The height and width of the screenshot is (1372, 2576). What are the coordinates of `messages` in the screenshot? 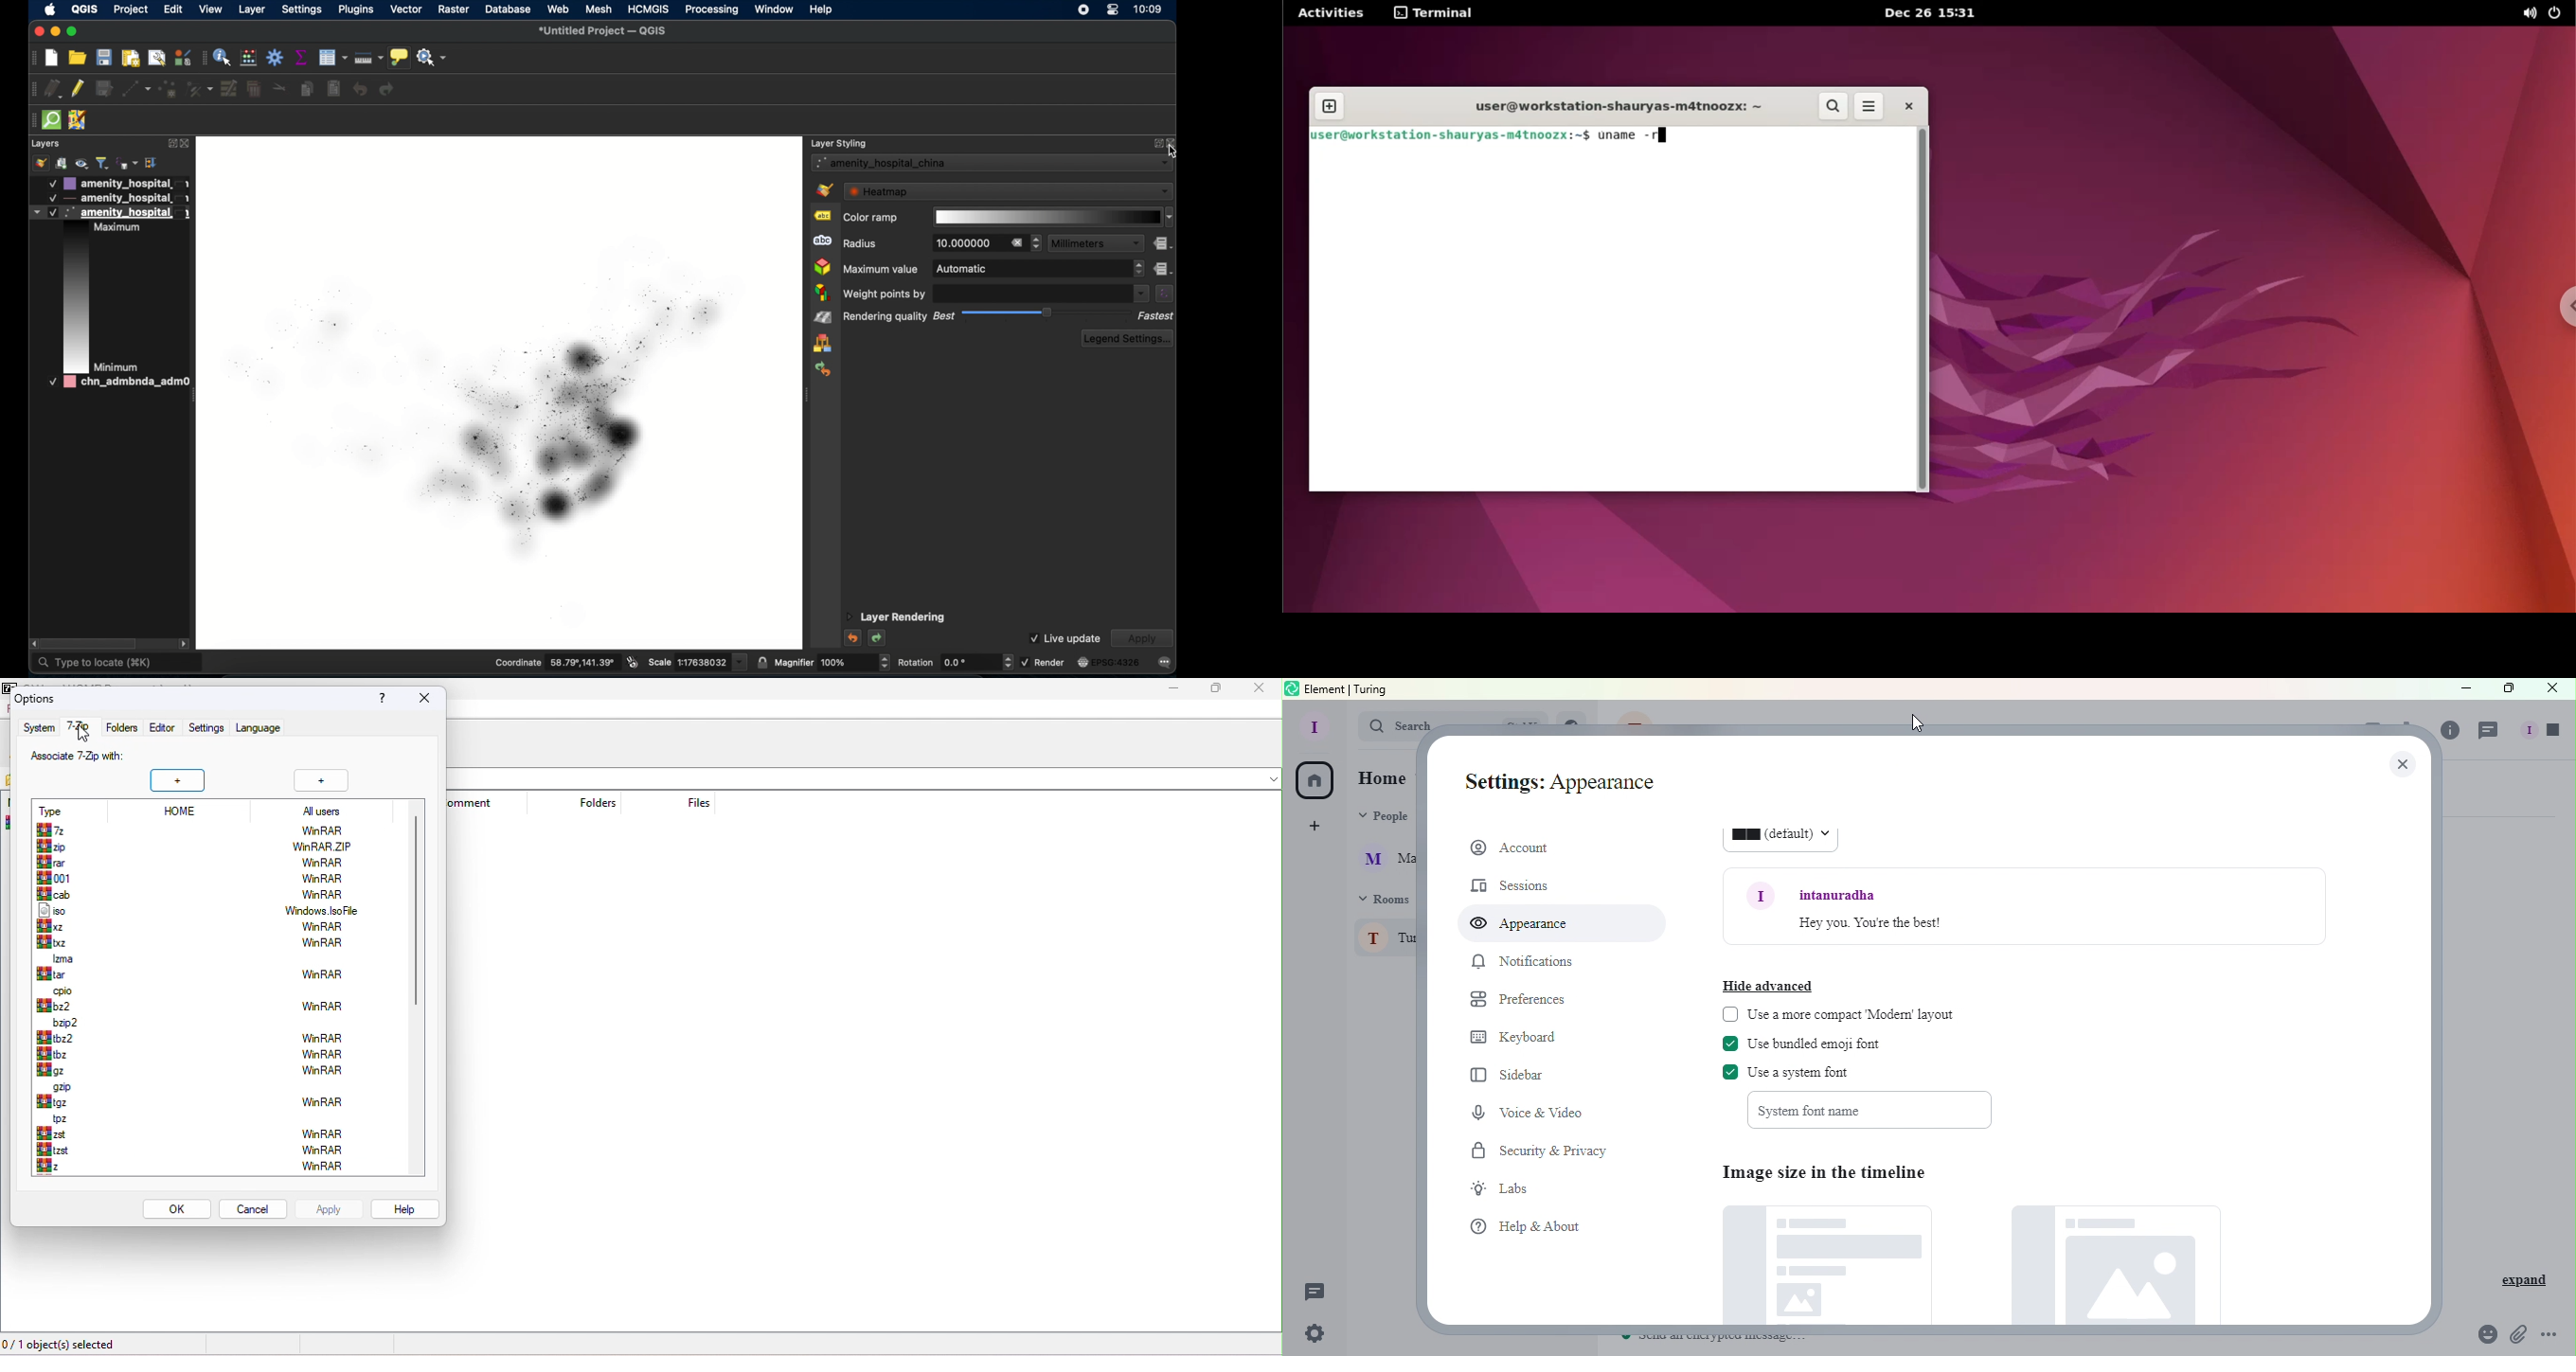 It's located at (1166, 662).